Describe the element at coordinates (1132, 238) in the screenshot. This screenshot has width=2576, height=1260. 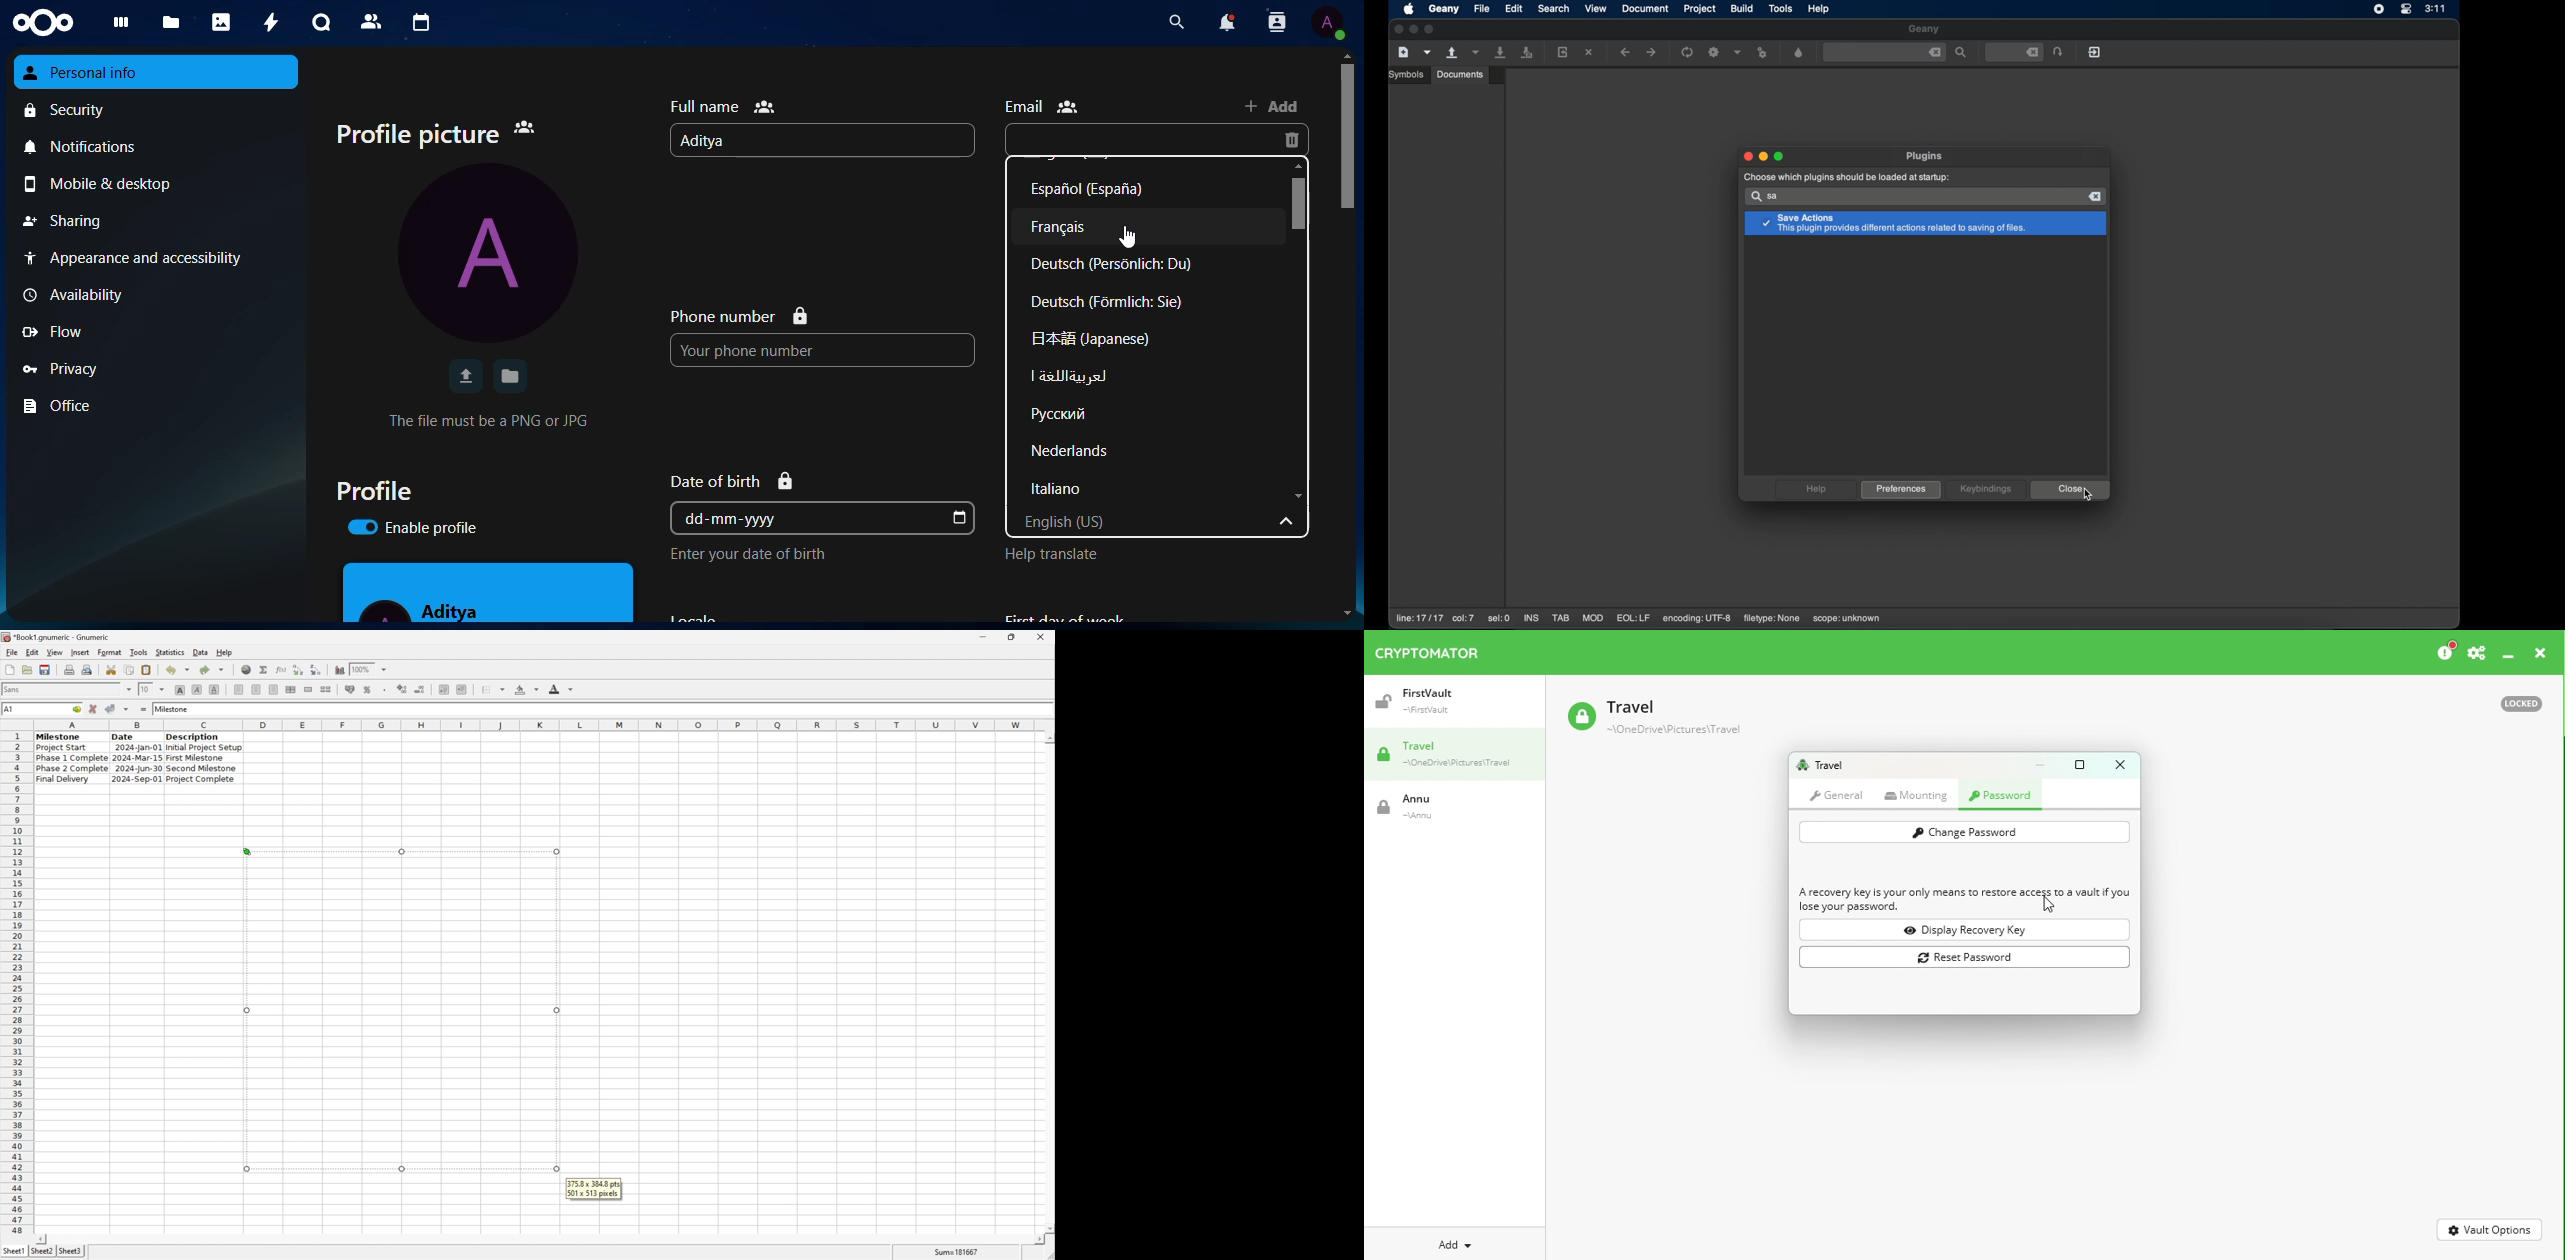
I see `cursor` at that location.